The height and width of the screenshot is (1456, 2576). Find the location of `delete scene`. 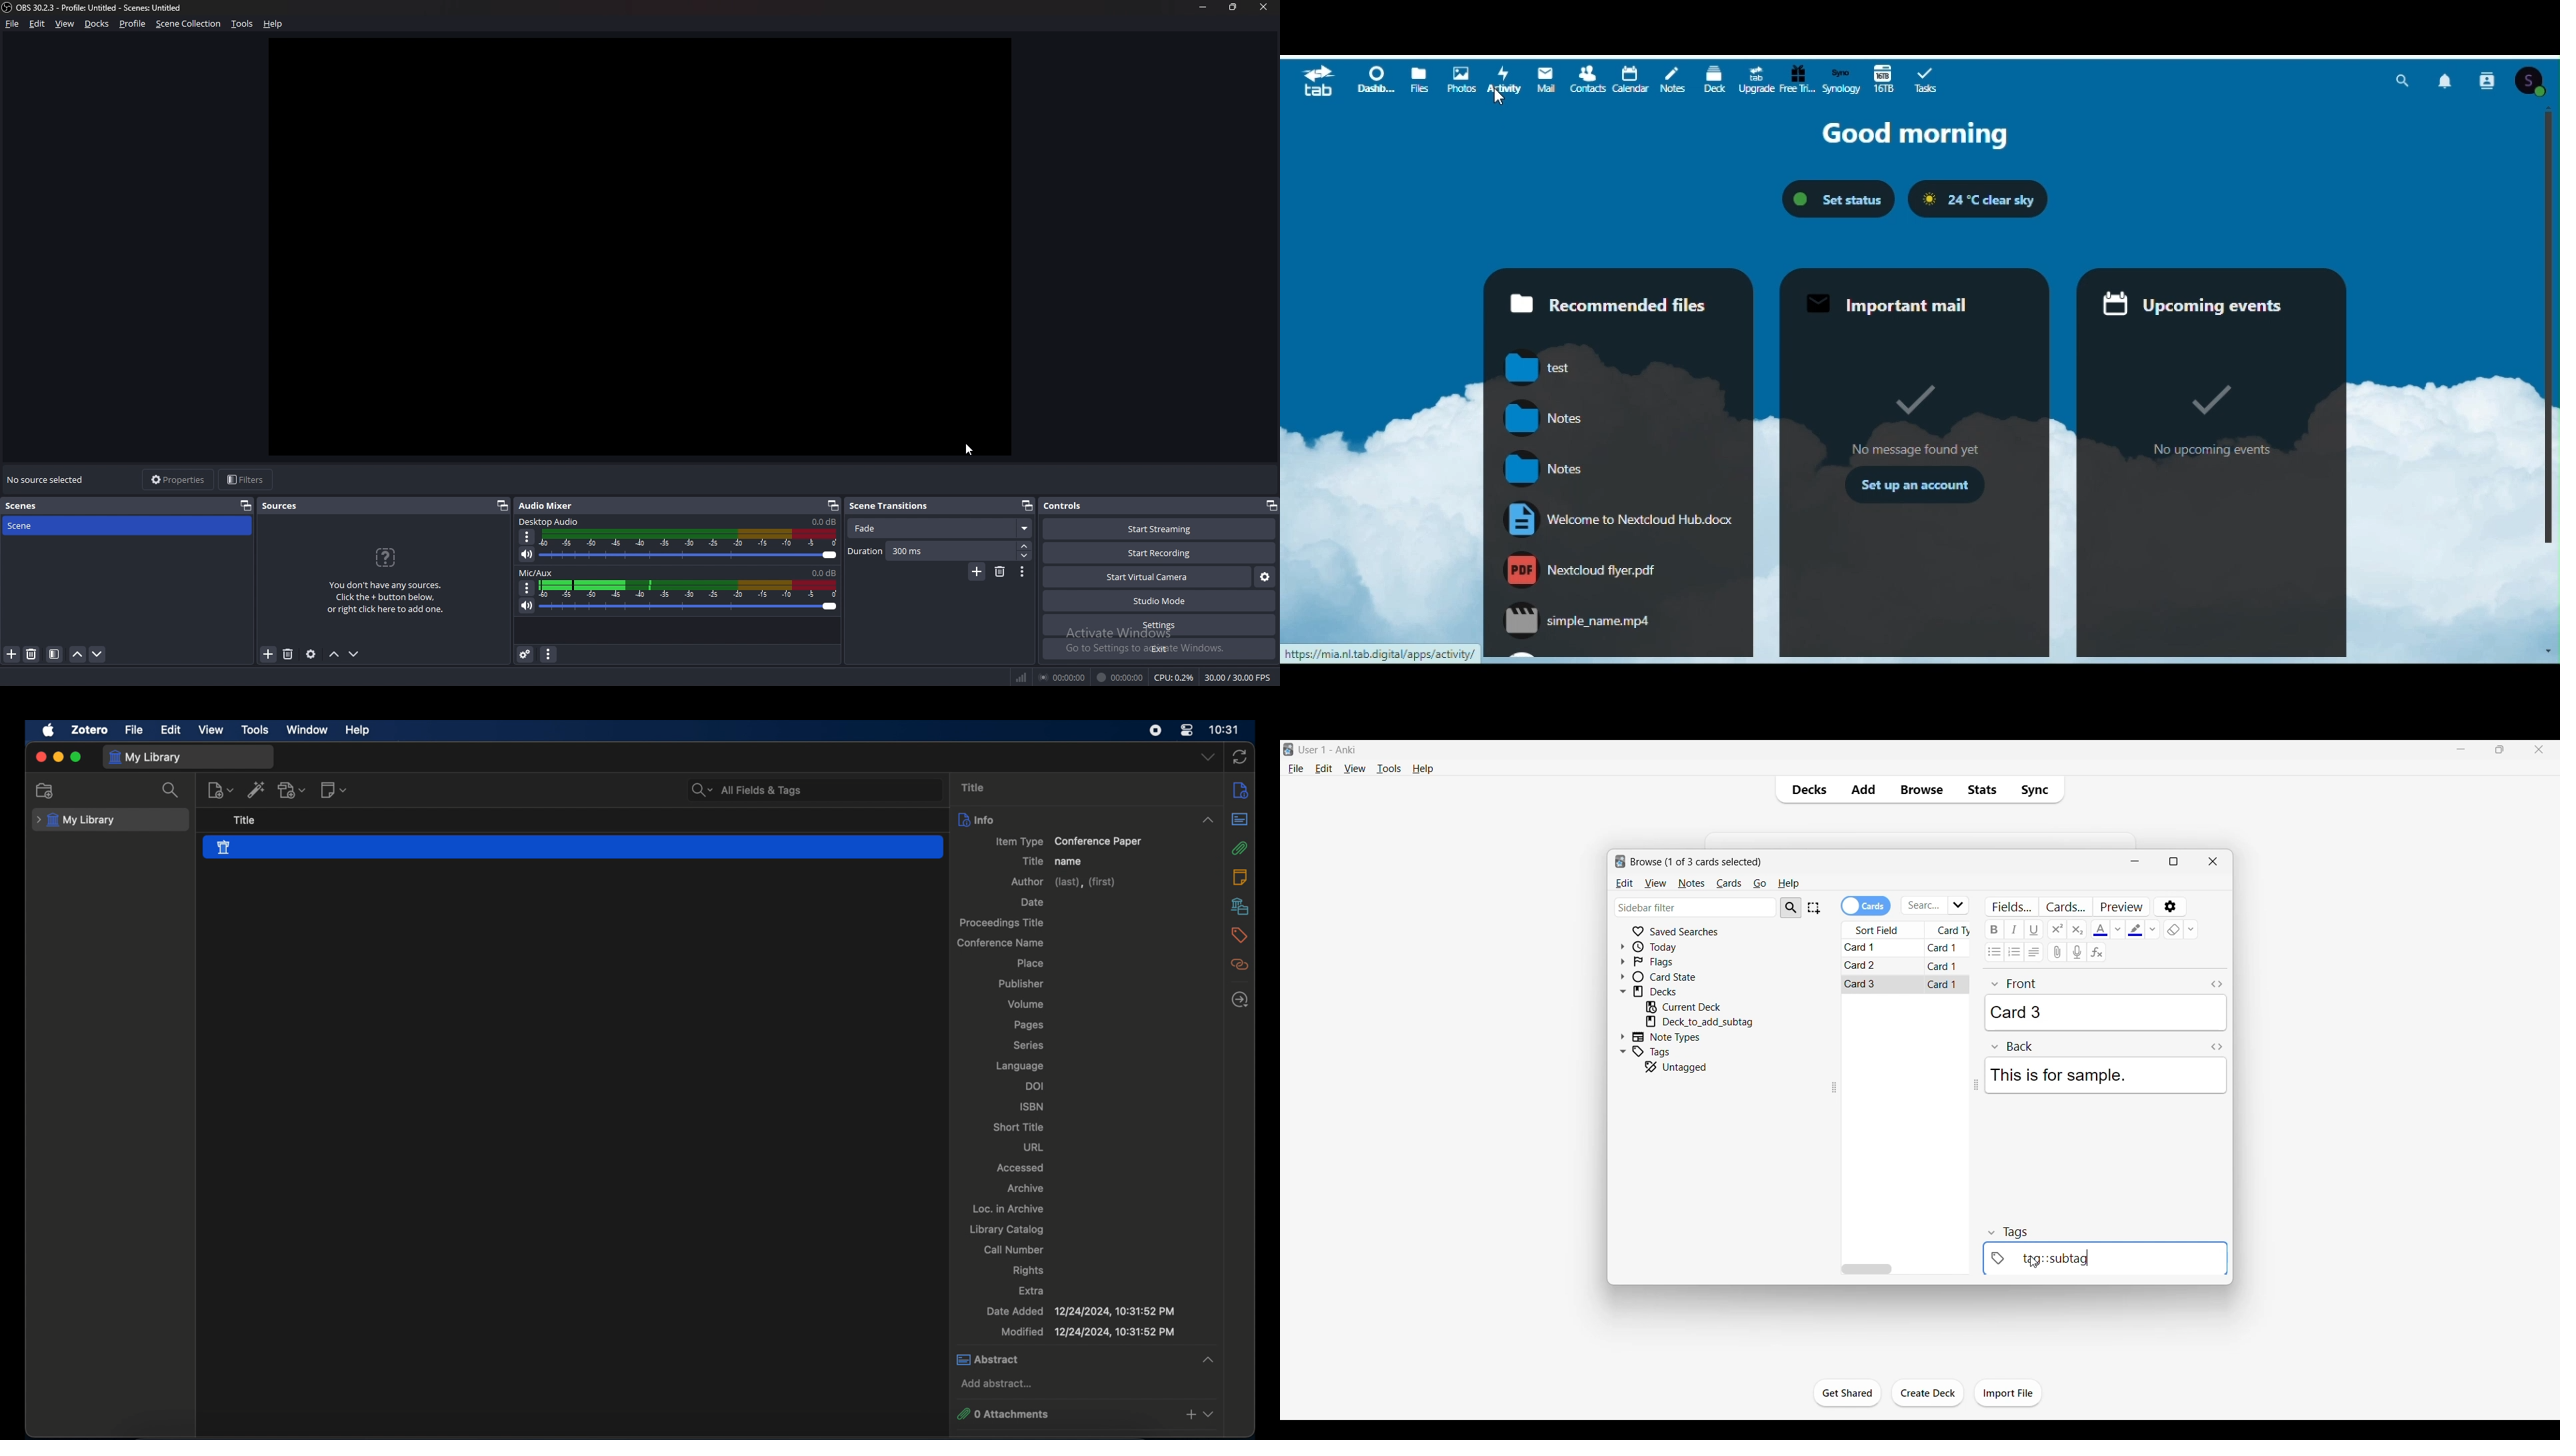

delete scene is located at coordinates (1001, 572).